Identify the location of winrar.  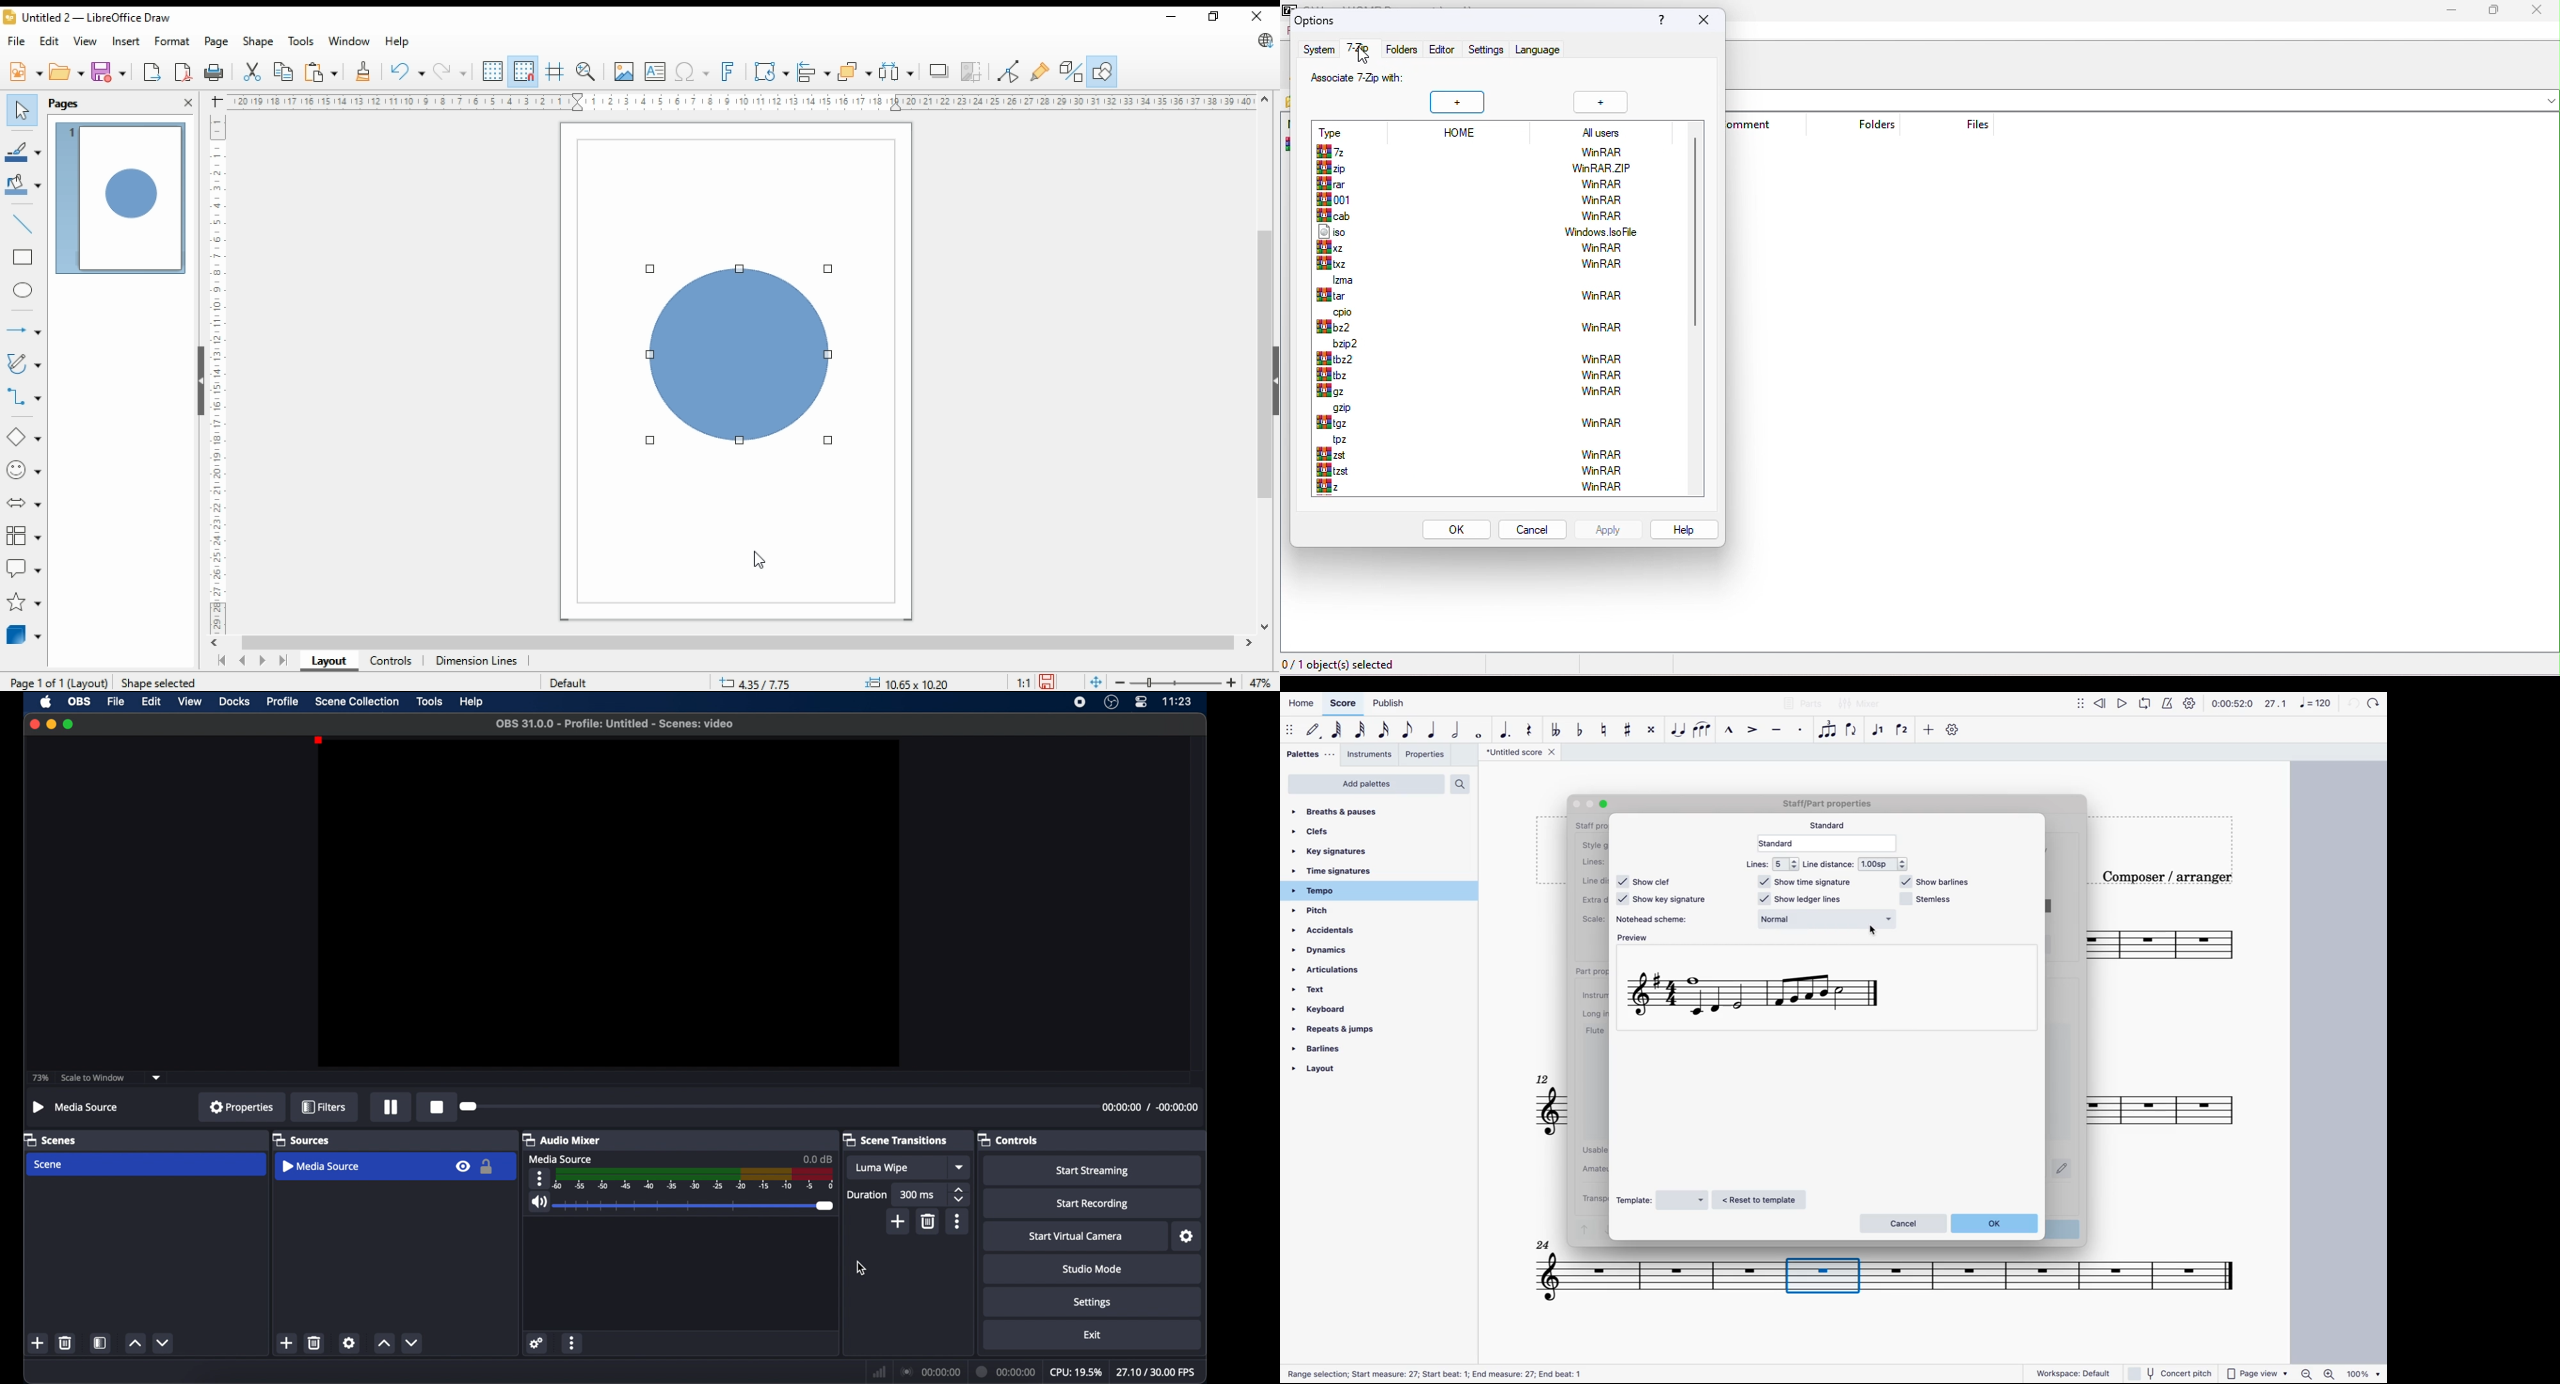
(1609, 471).